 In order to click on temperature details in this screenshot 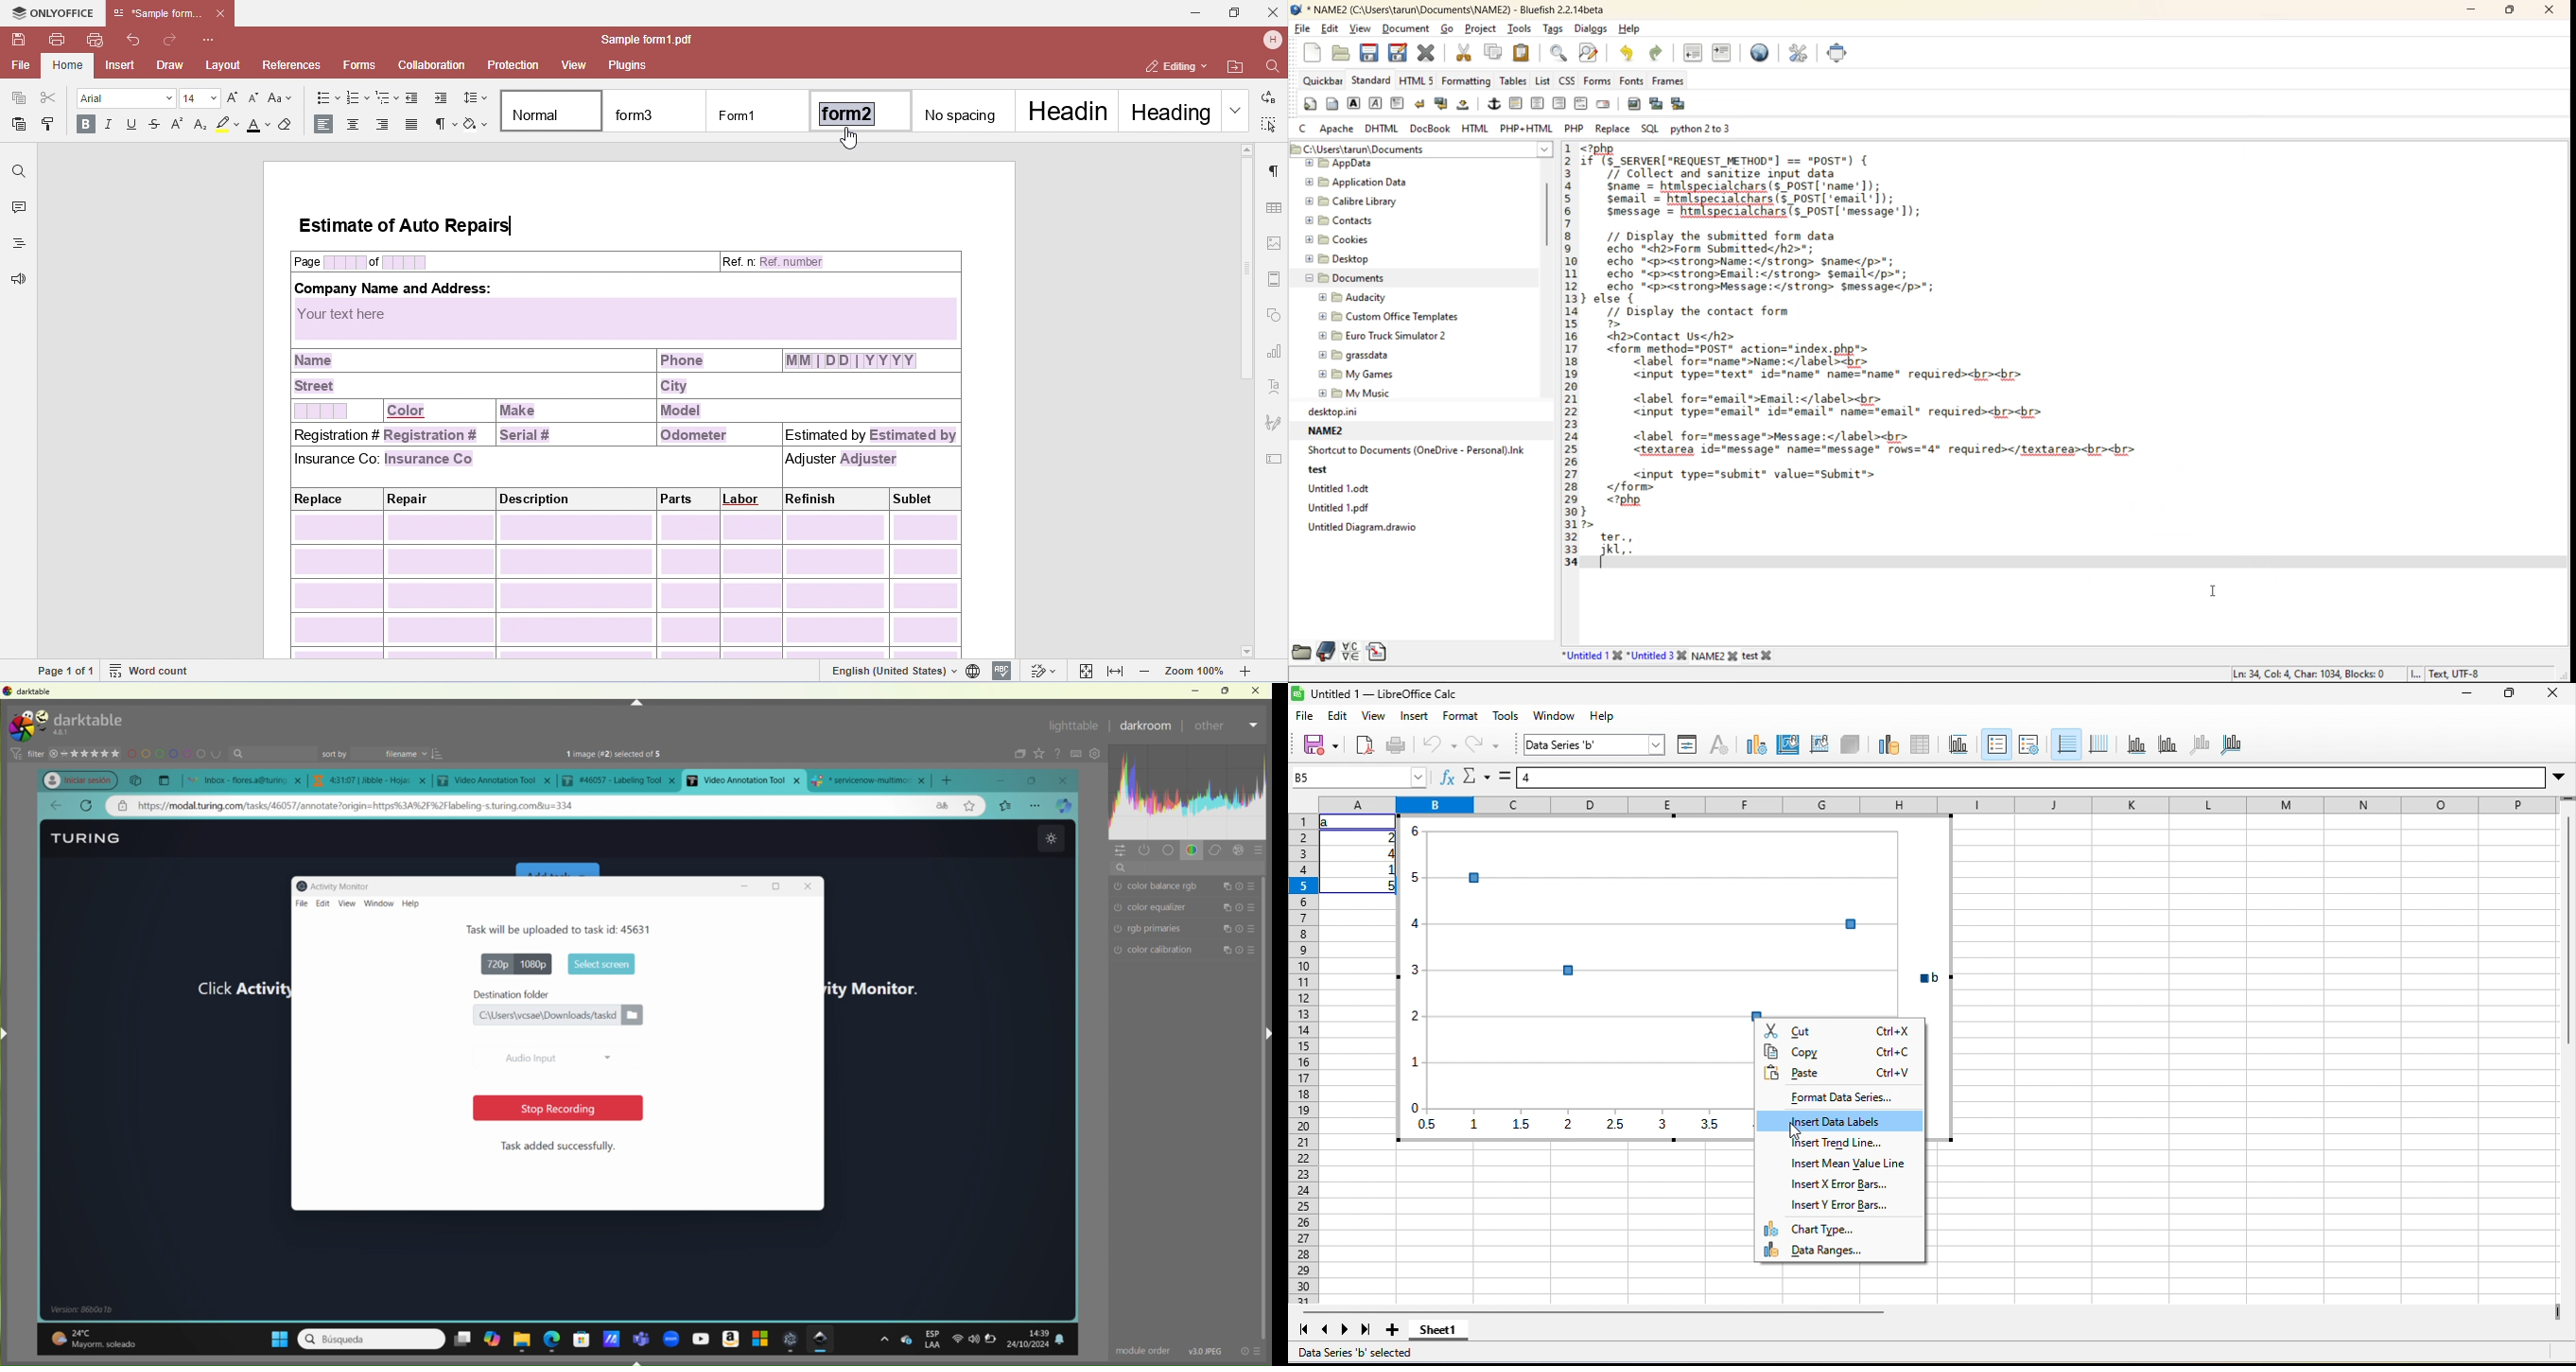, I will do `click(101, 1335)`.